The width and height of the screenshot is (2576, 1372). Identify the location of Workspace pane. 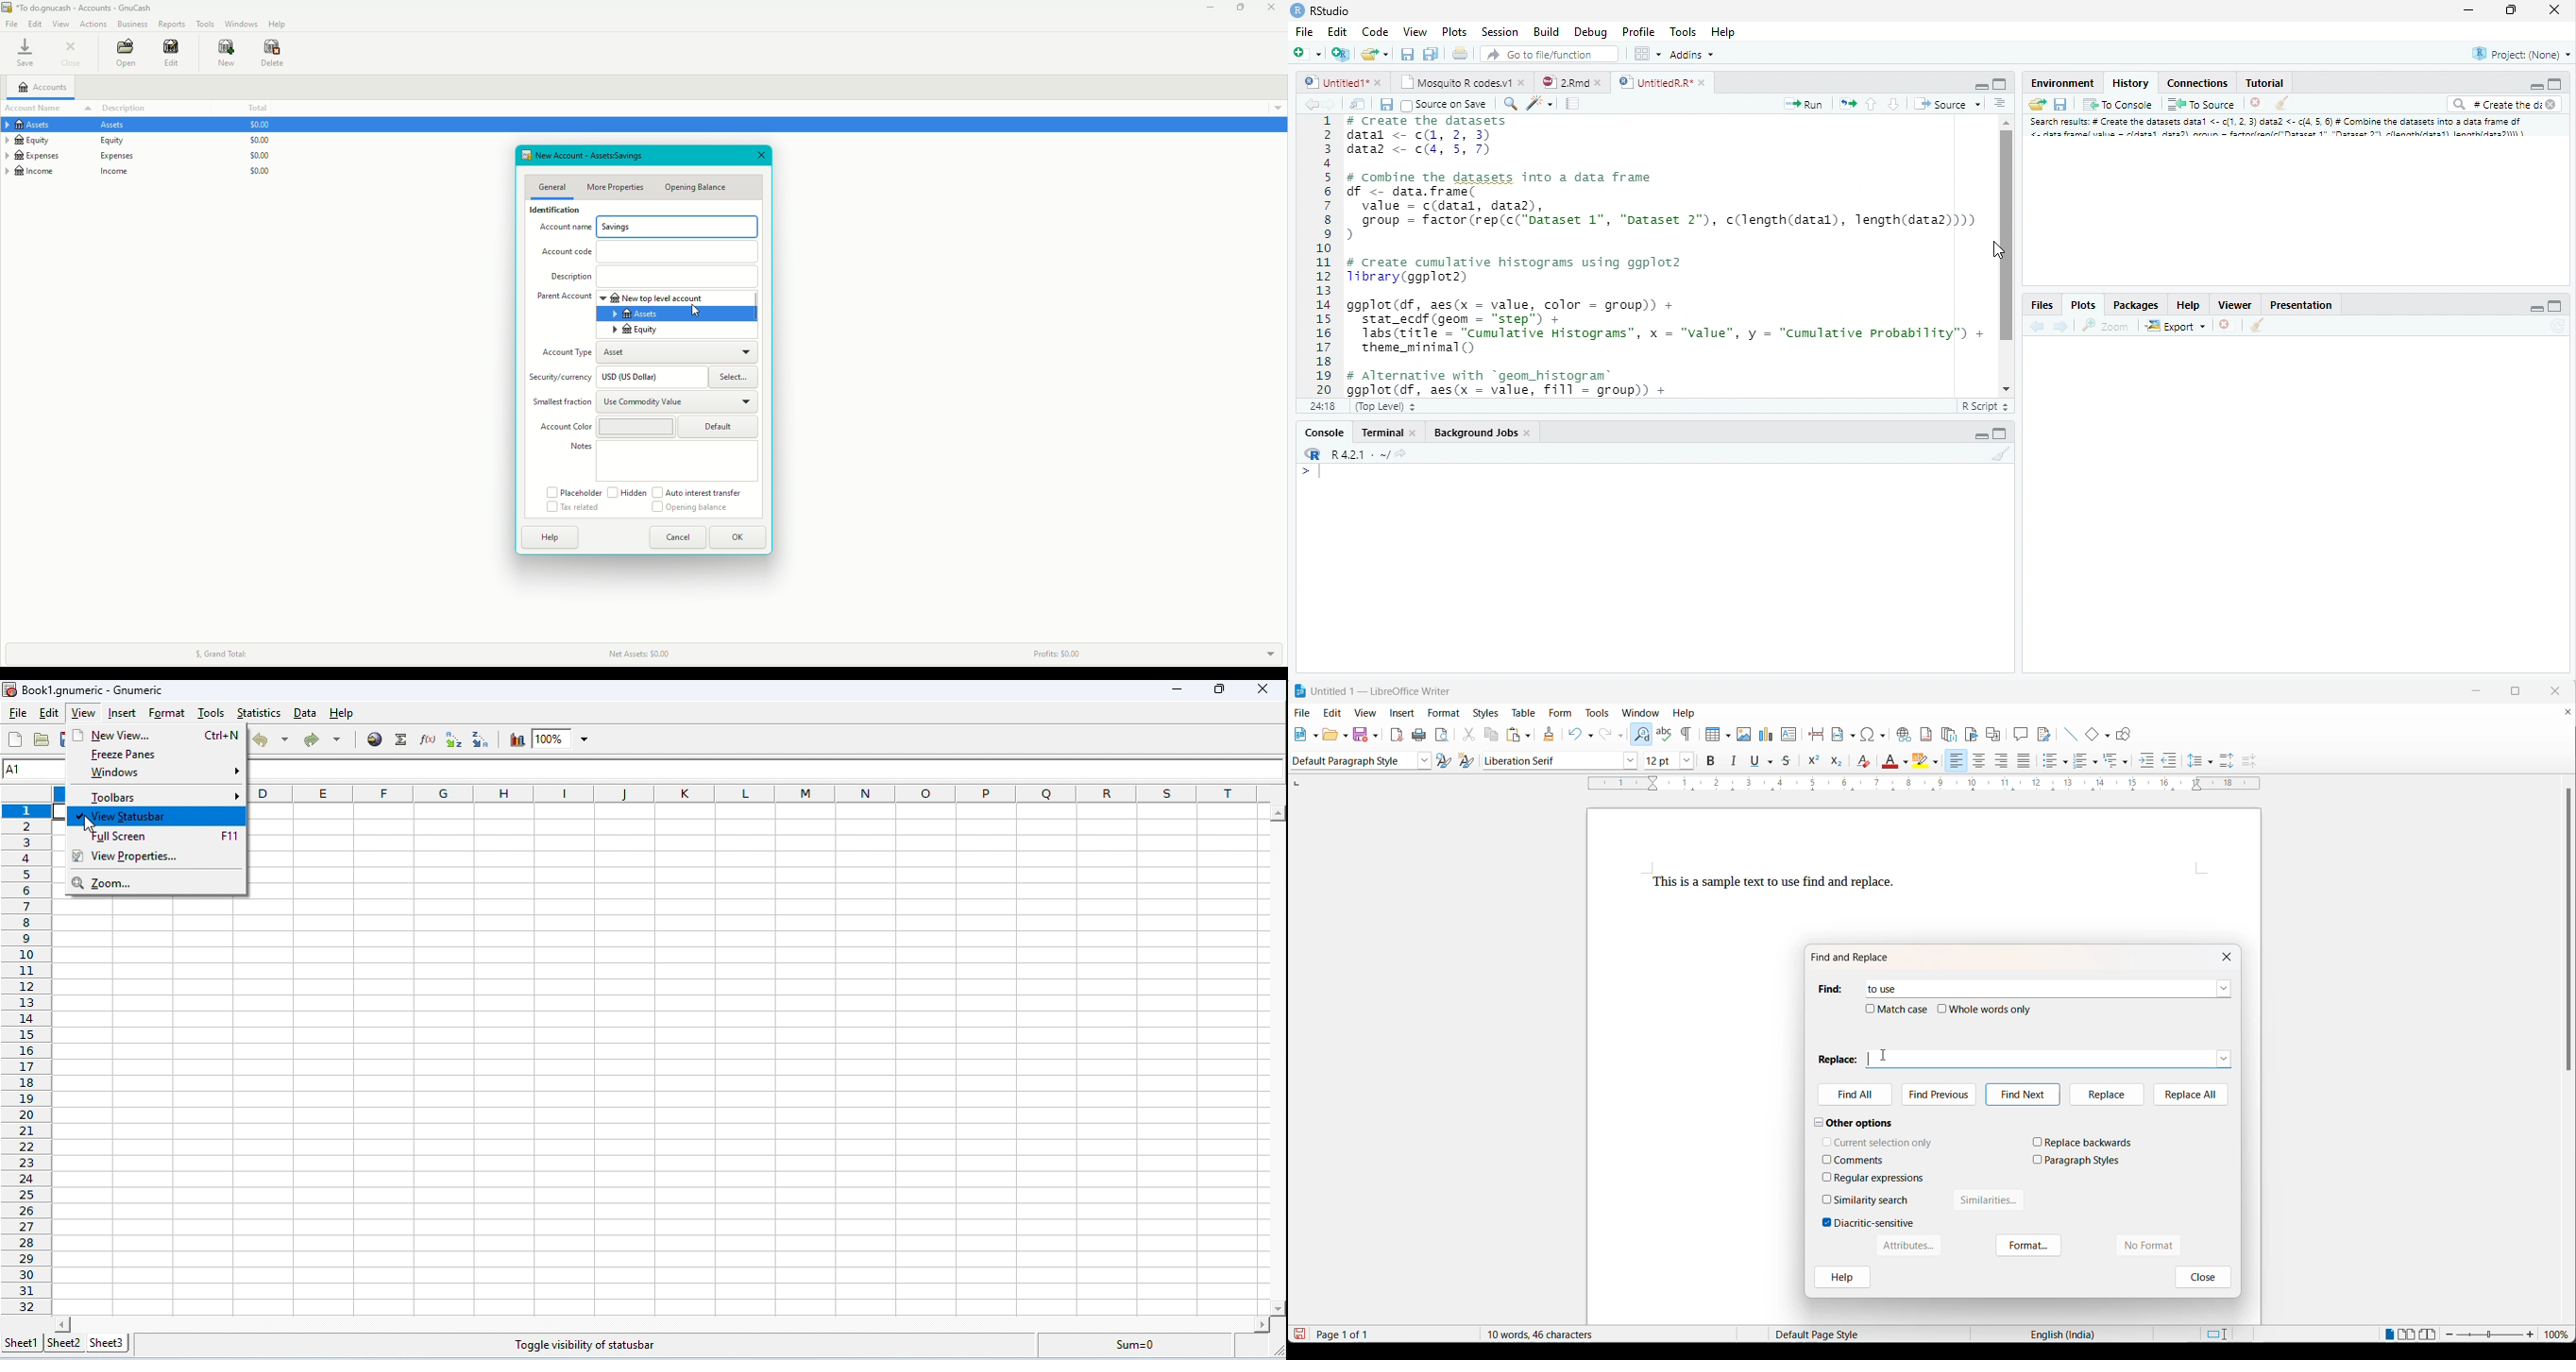
(1648, 55).